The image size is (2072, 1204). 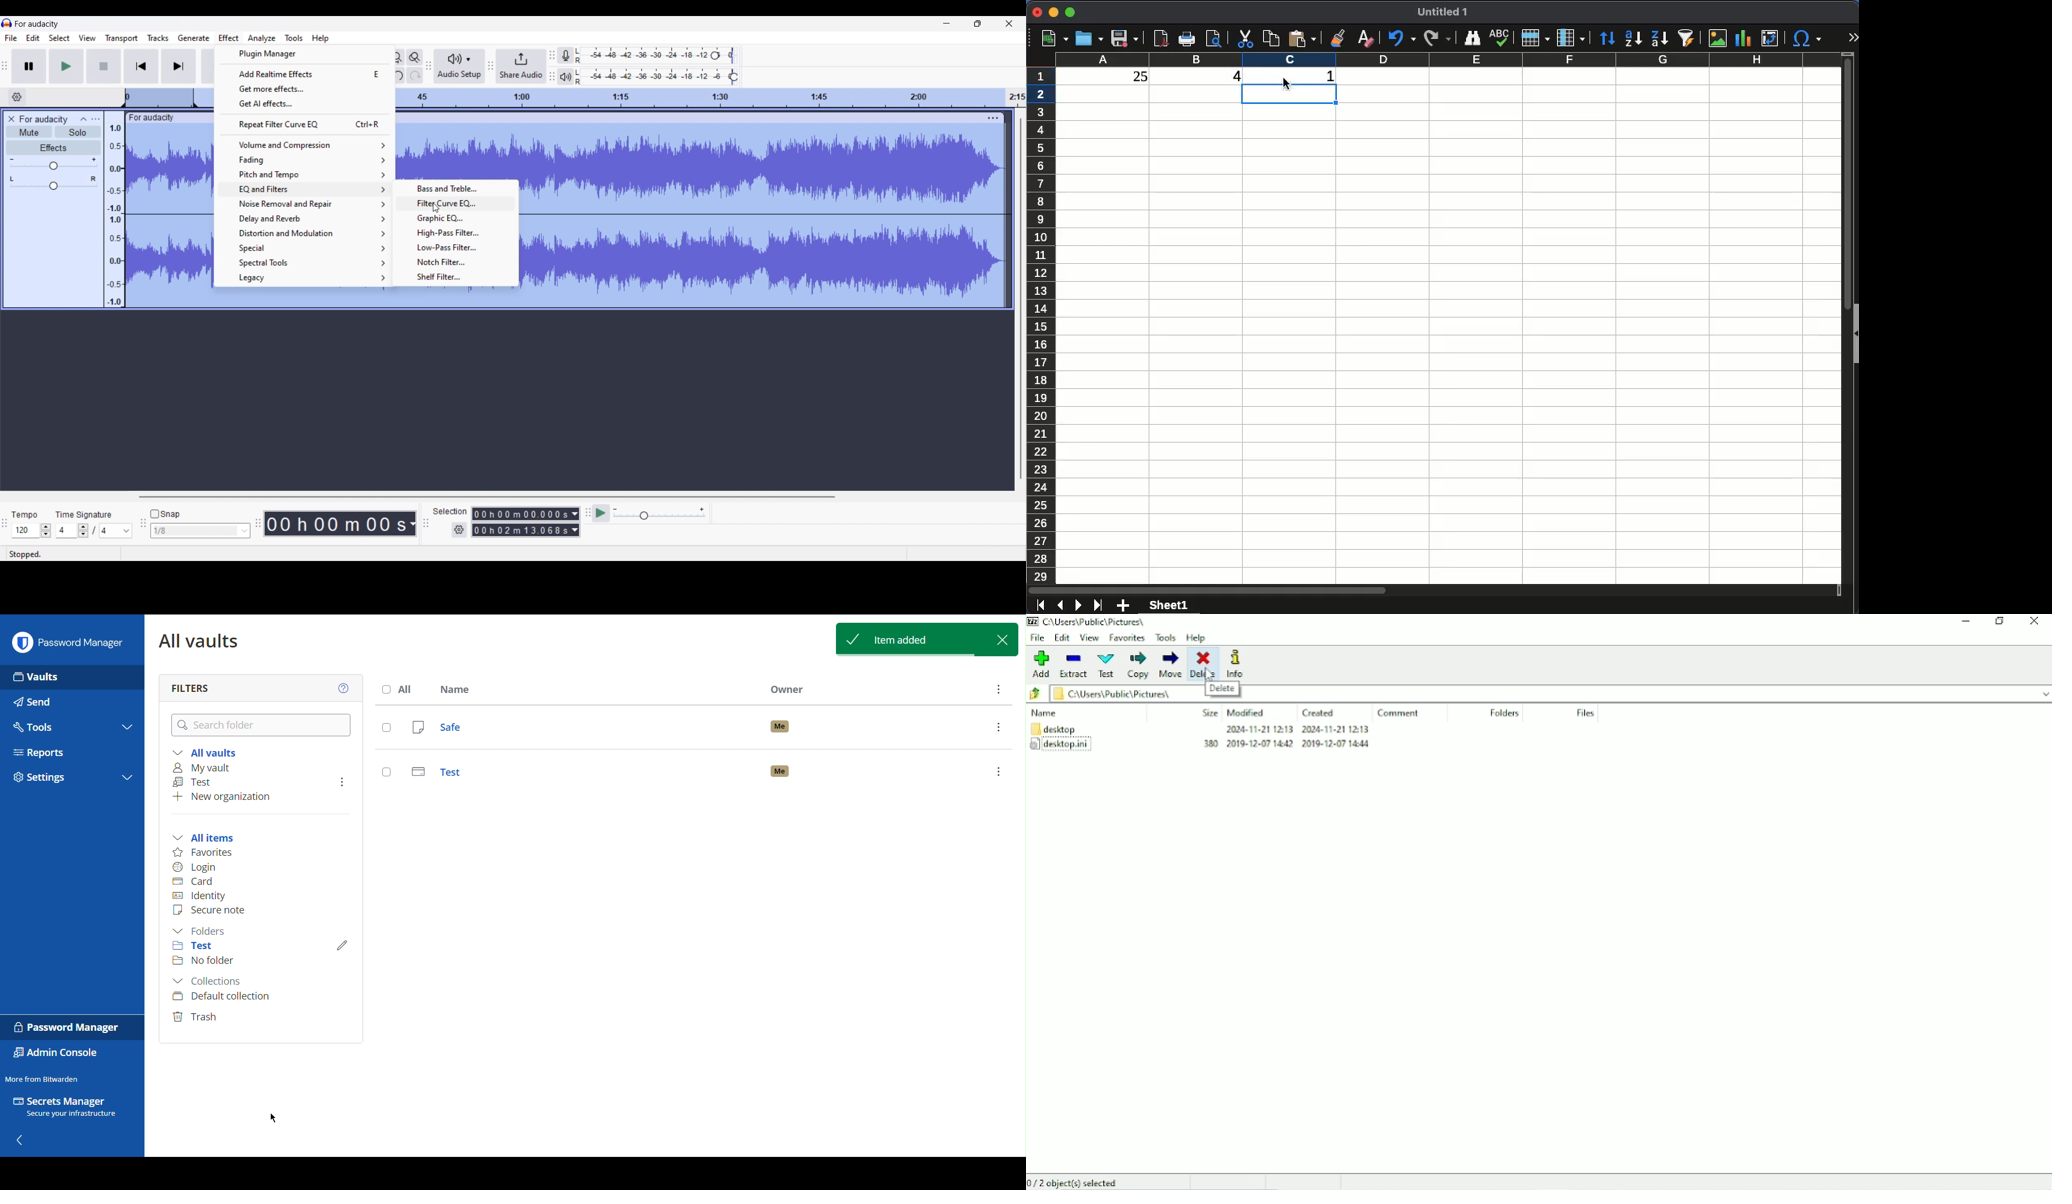 I want to click on Admin Console, so click(x=58, y=1054).